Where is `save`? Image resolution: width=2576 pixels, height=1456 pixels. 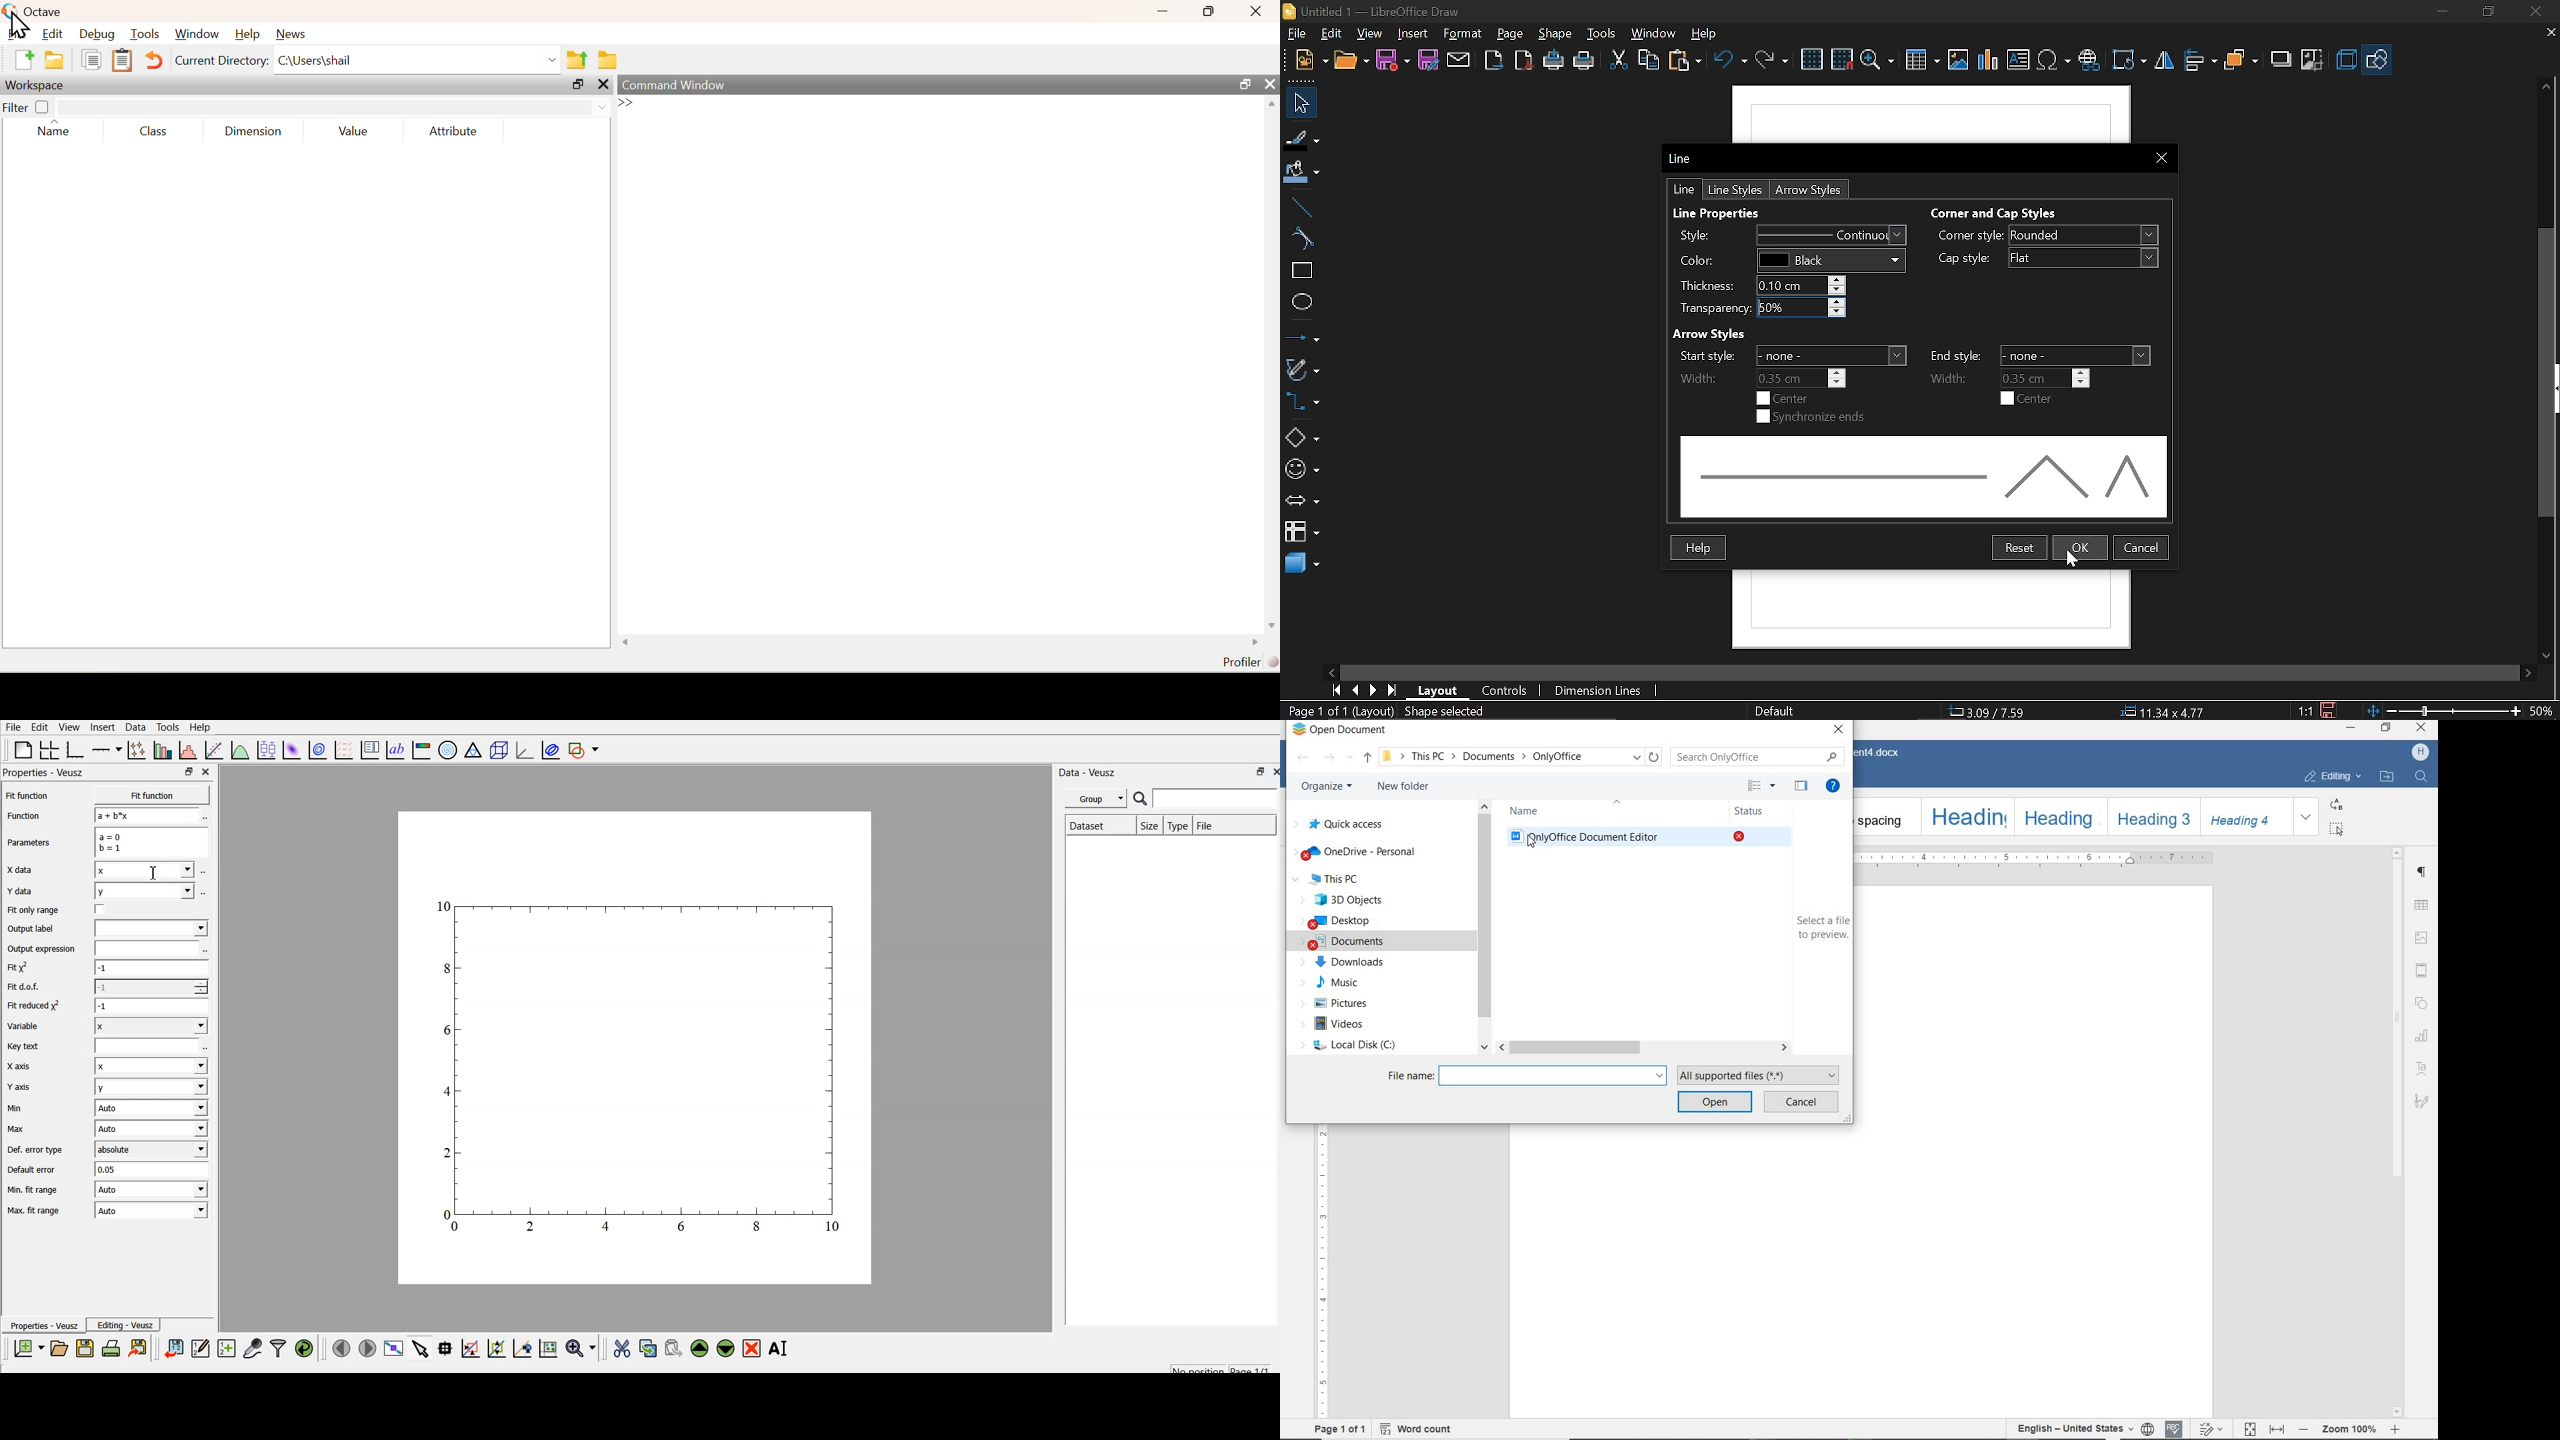 save is located at coordinates (2334, 710).